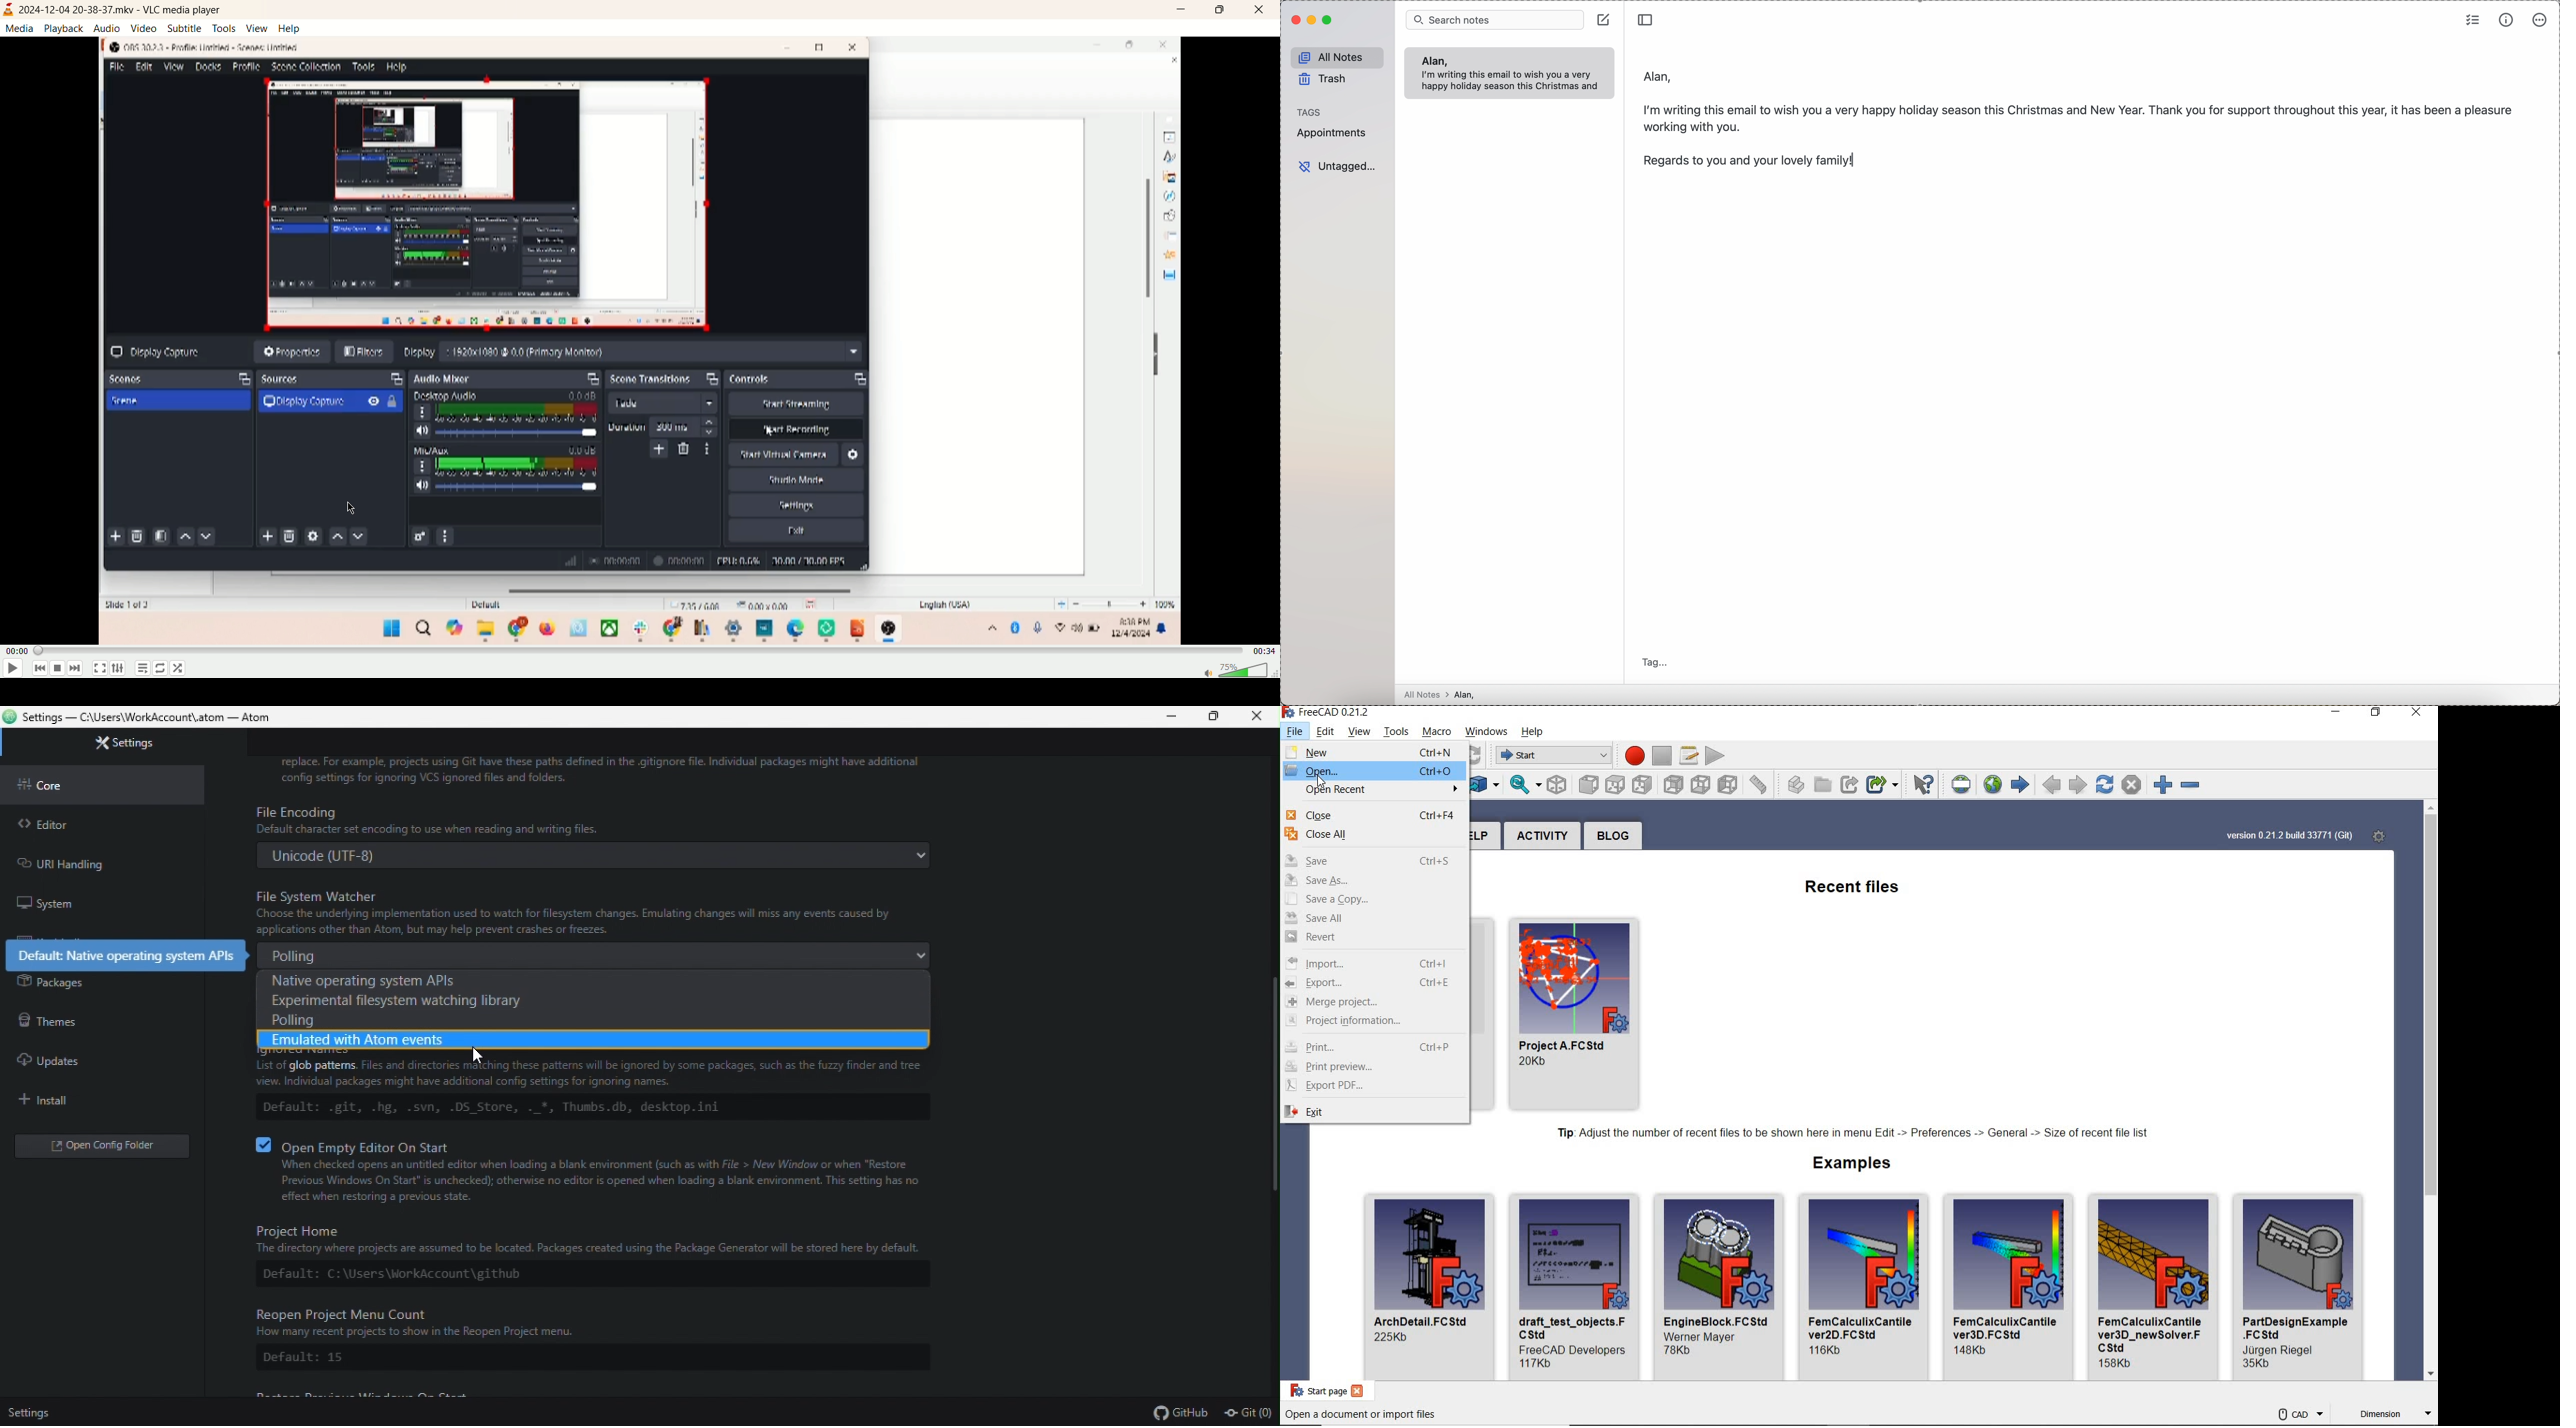 Image resolution: width=2576 pixels, height=1428 pixels. Describe the element at coordinates (1338, 167) in the screenshot. I see `untagged` at that location.